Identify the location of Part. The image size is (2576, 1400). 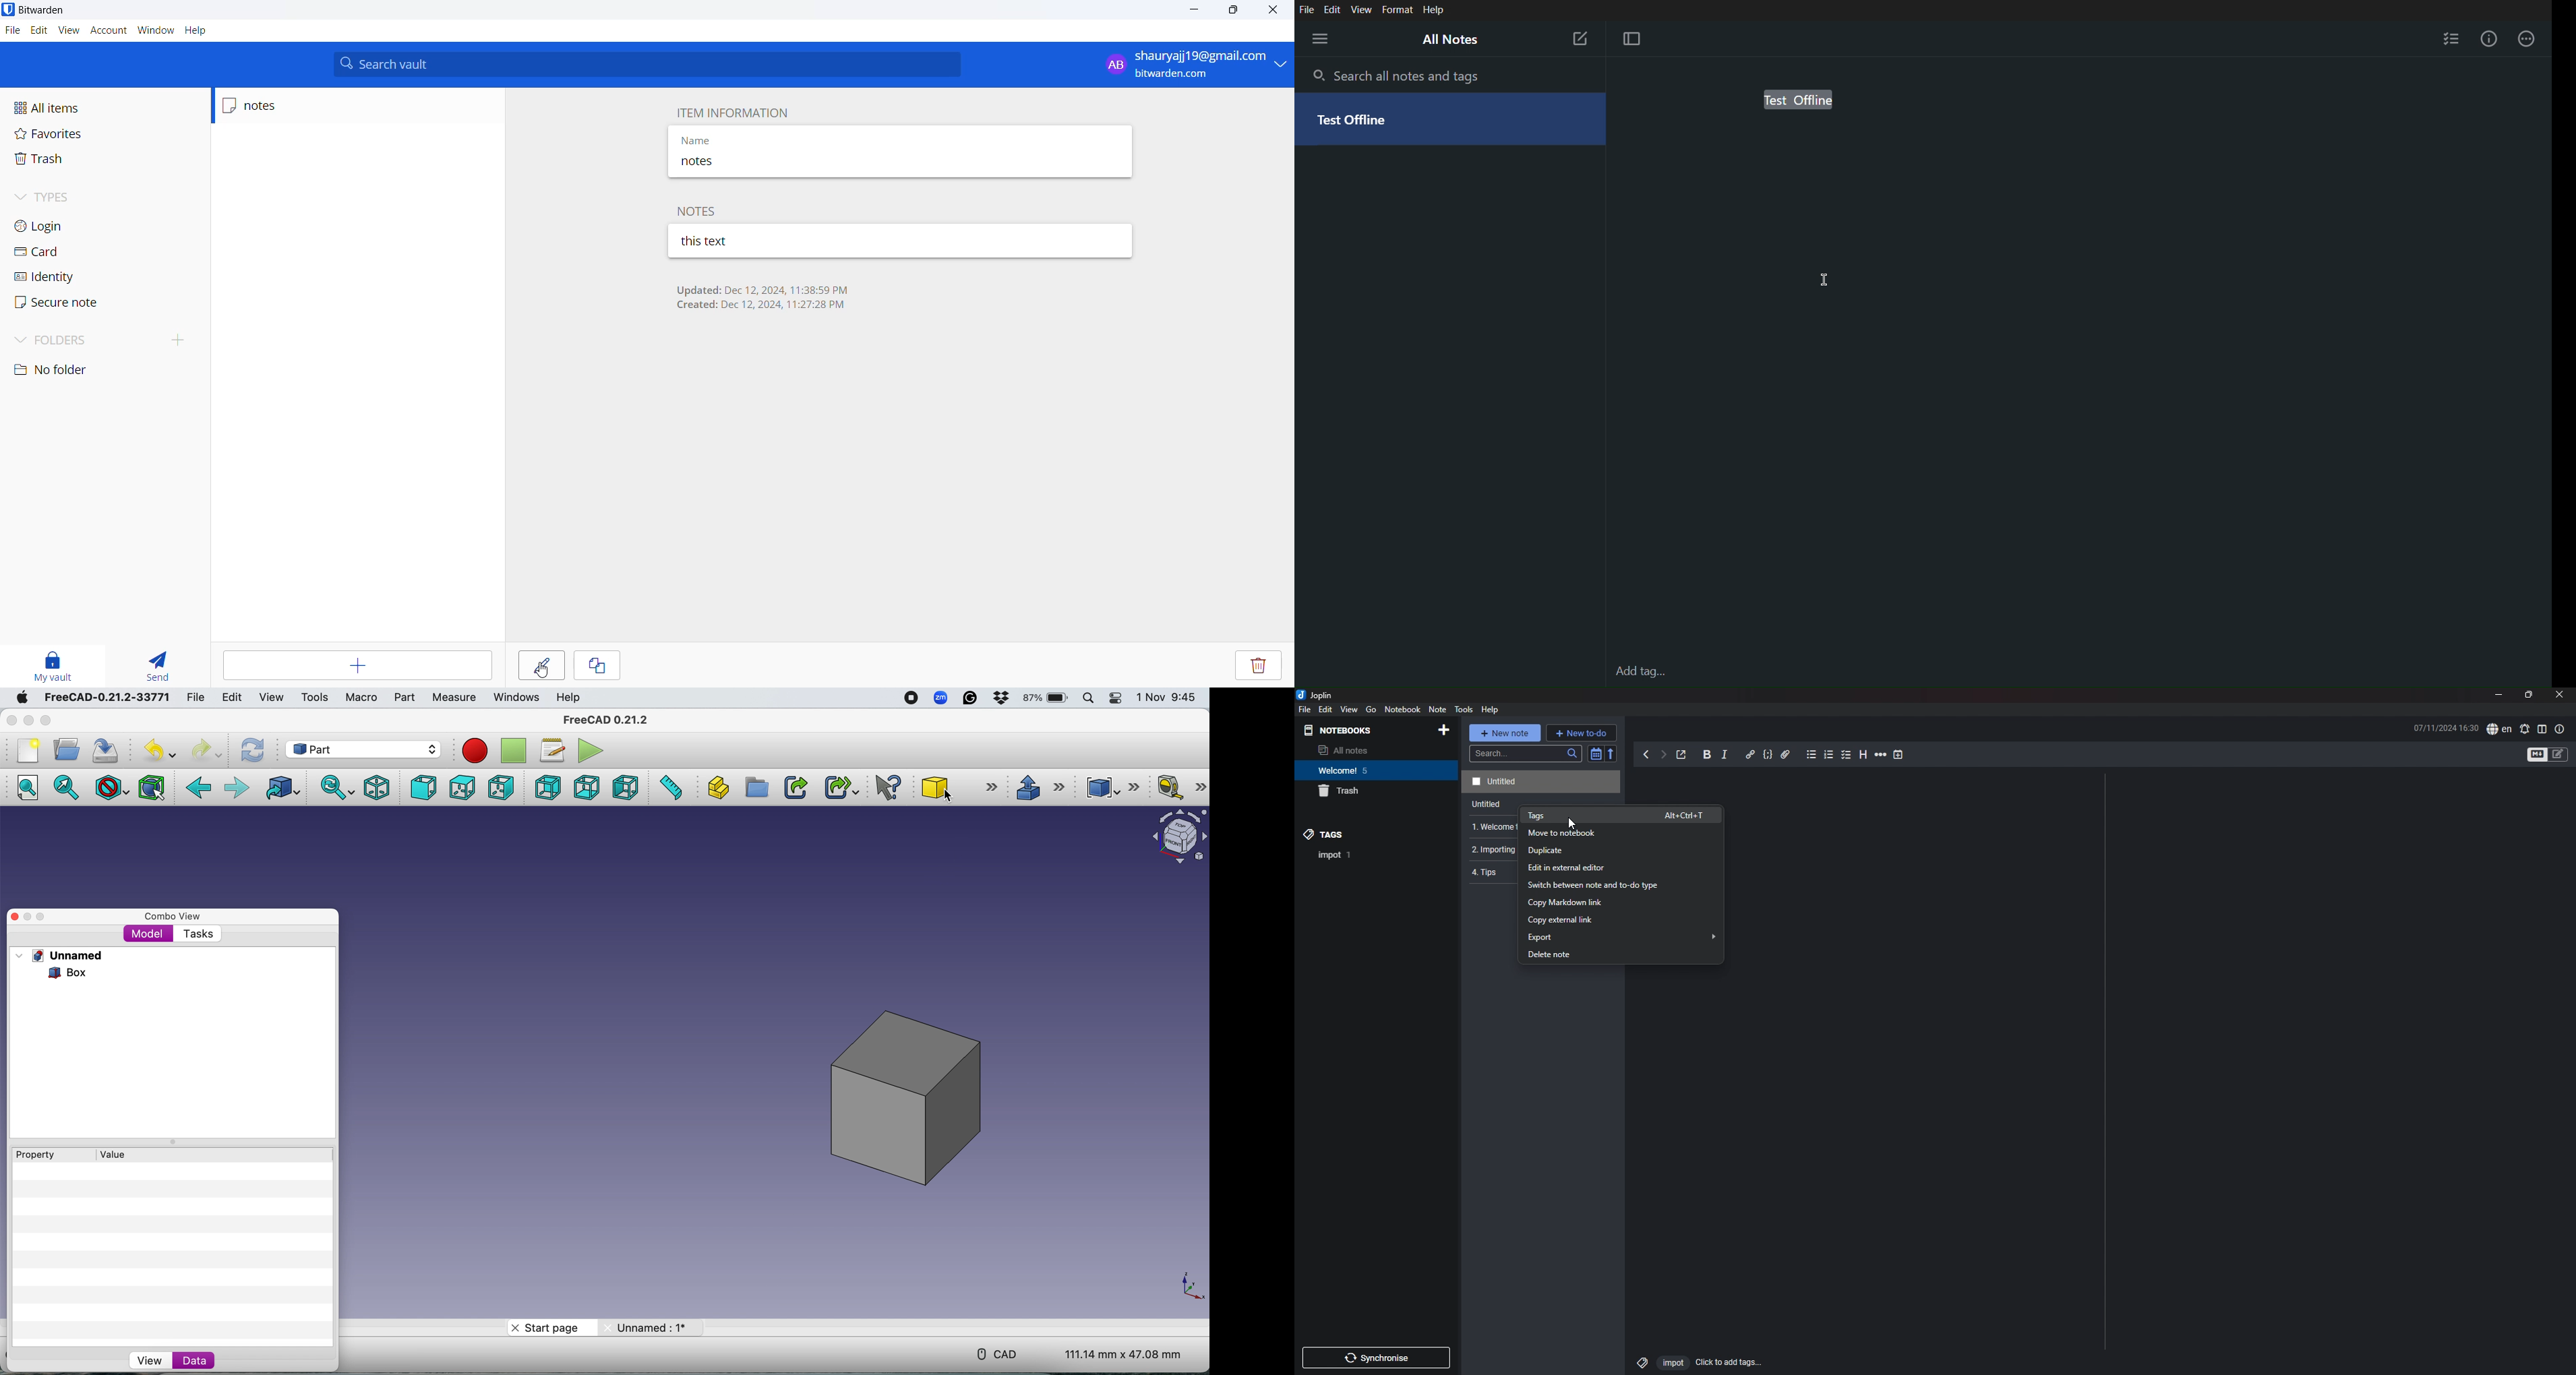
(404, 697).